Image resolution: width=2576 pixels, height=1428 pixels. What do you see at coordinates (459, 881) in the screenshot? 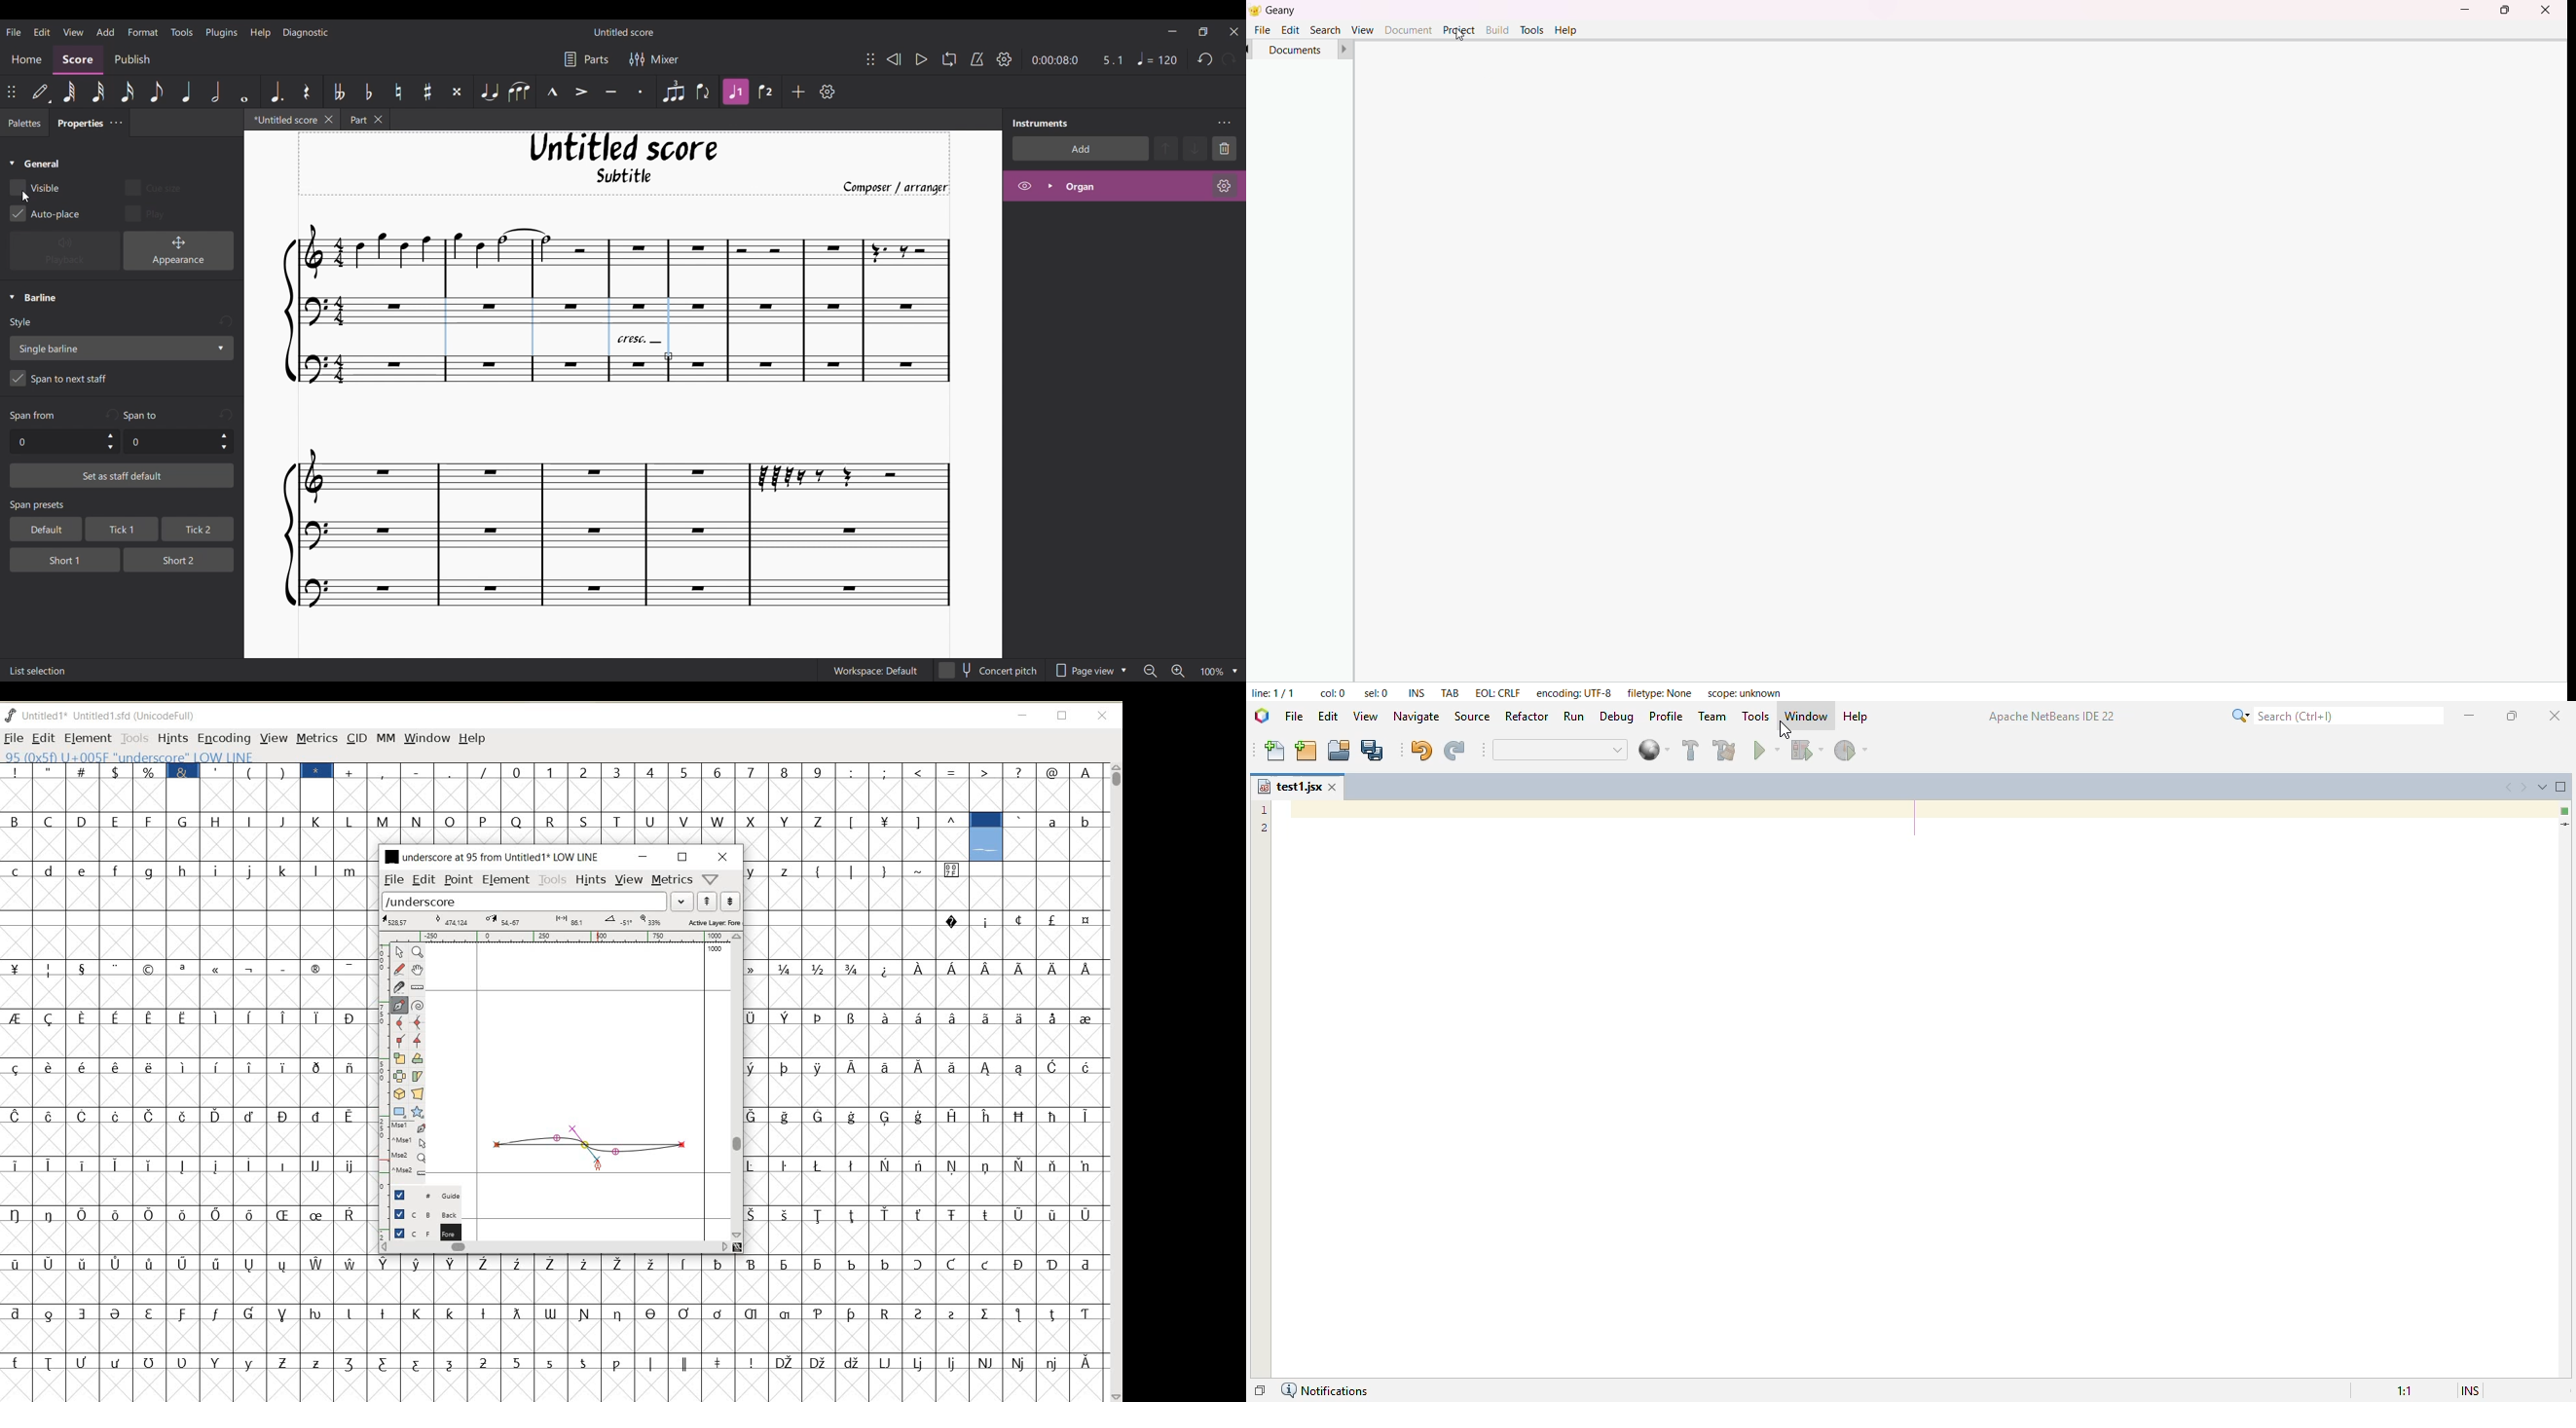
I see `POINT` at bounding box center [459, 881].